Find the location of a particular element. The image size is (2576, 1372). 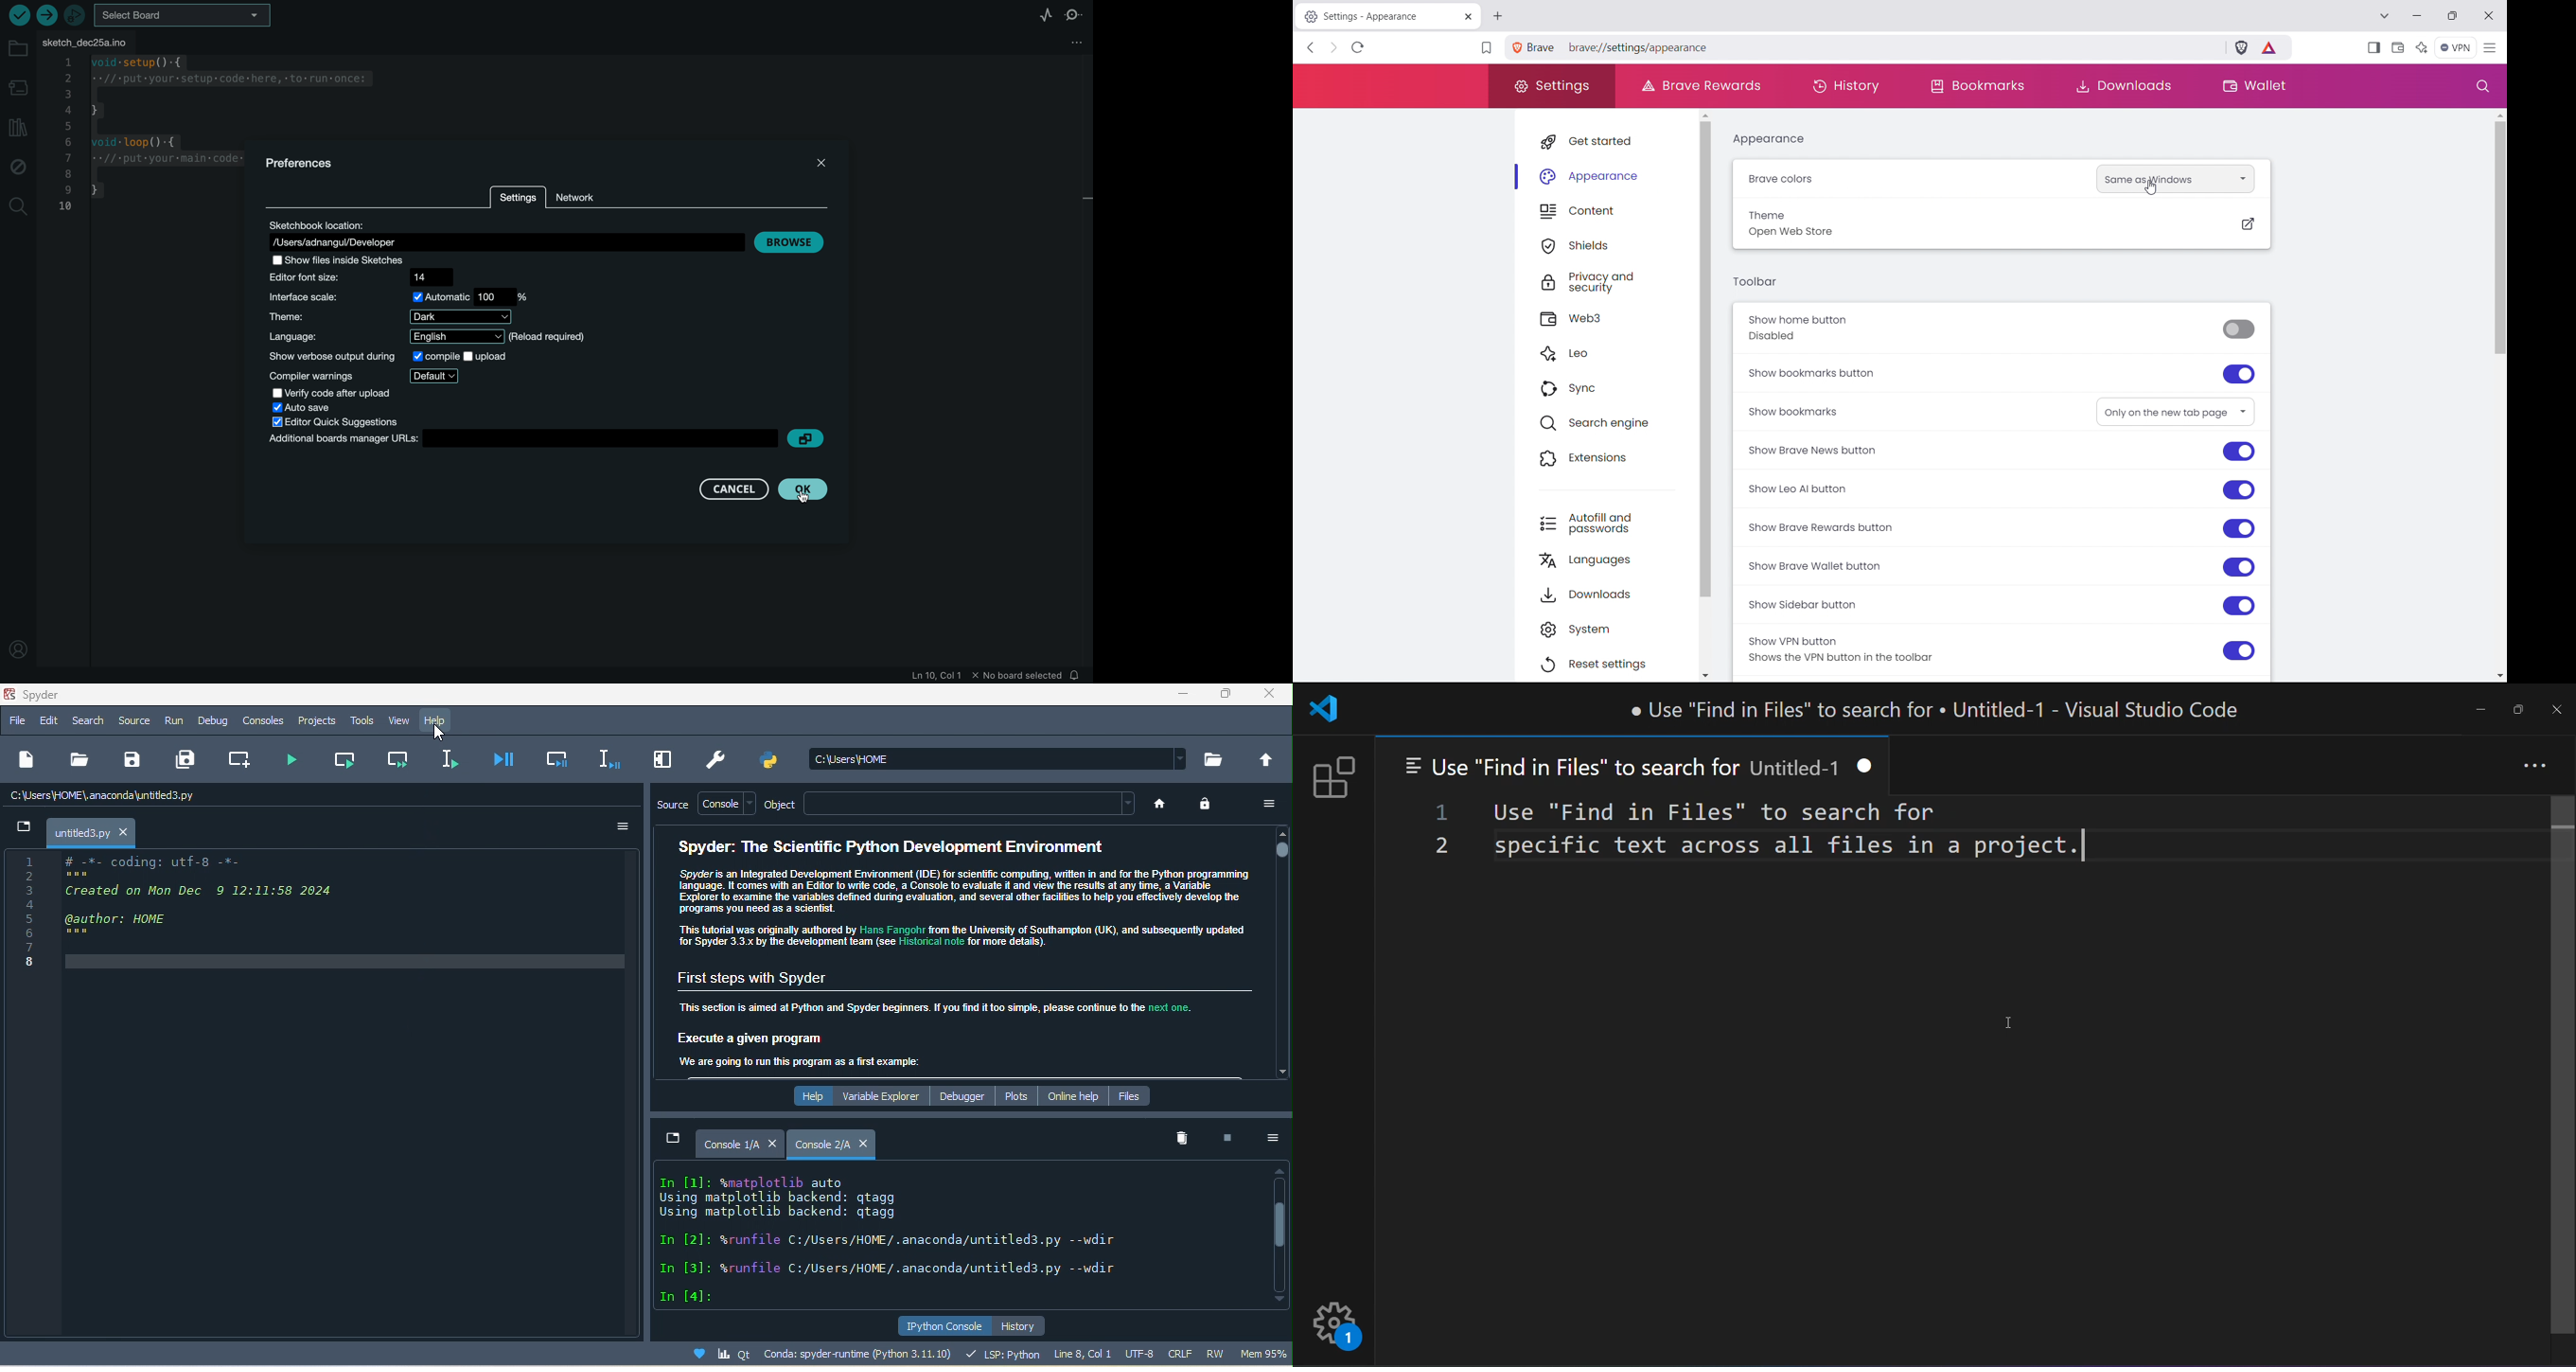

search bar is located at coordinates (1001, 757).